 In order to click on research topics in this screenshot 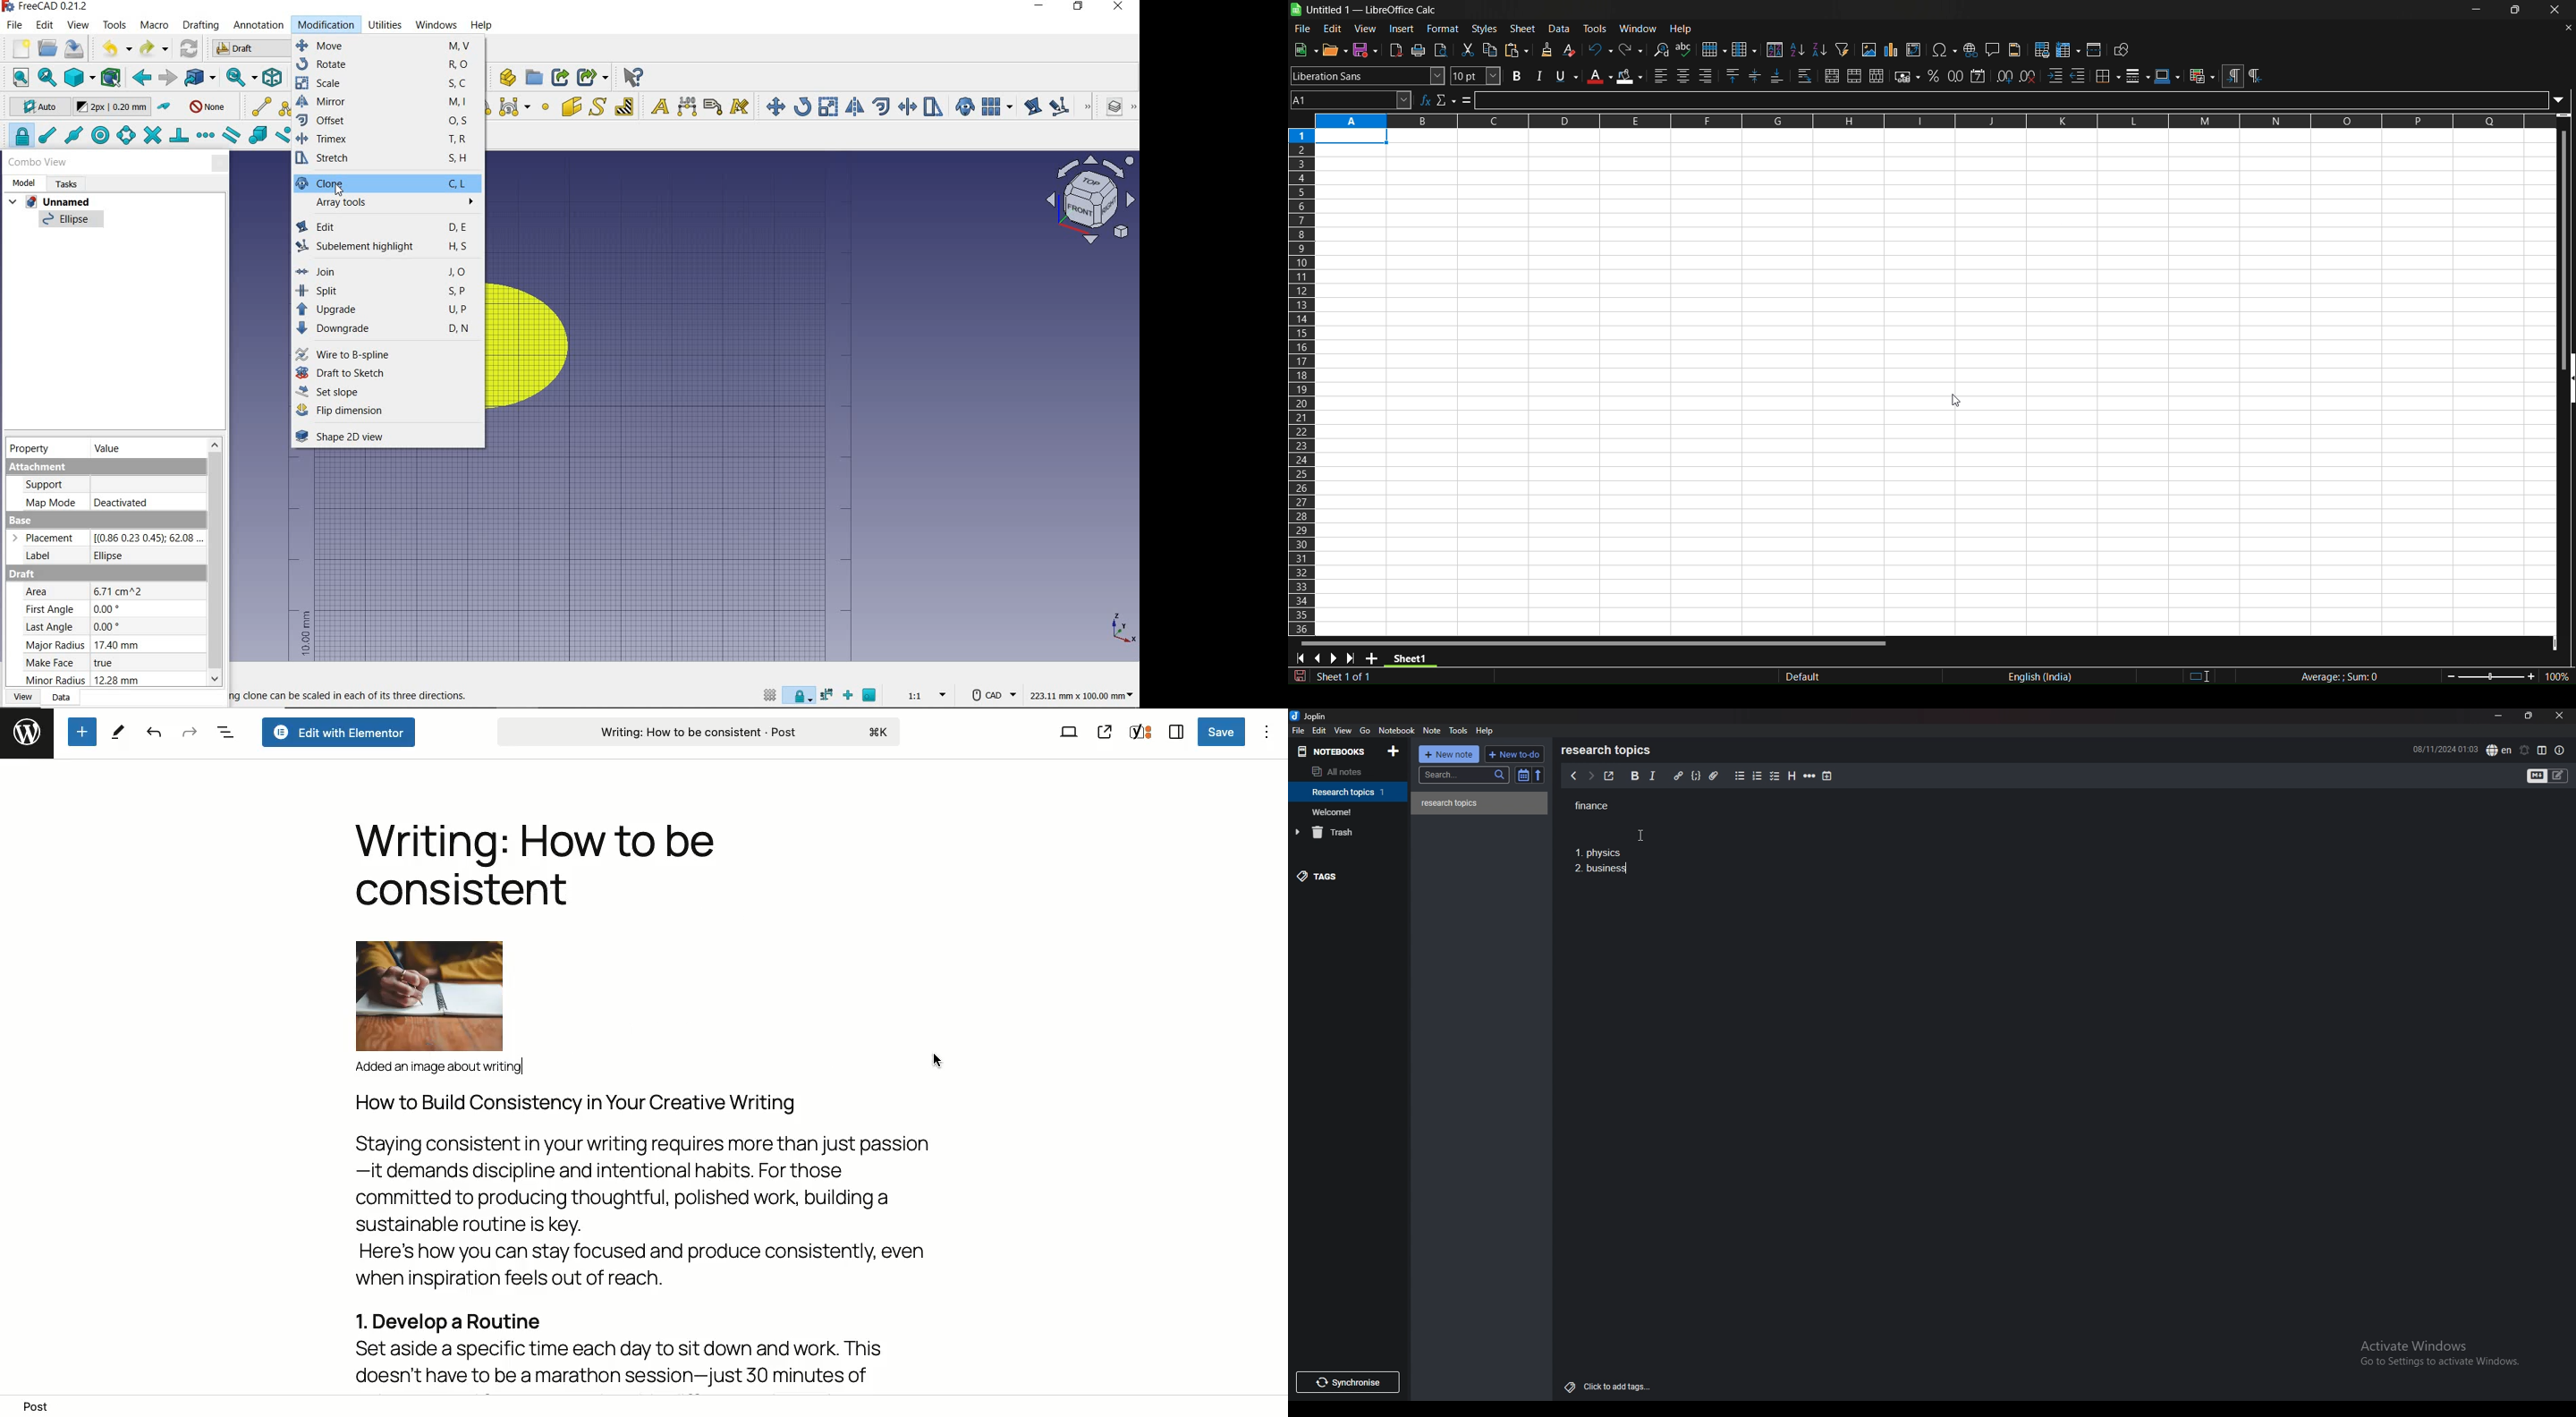, I will do `click(1609, 750)`.